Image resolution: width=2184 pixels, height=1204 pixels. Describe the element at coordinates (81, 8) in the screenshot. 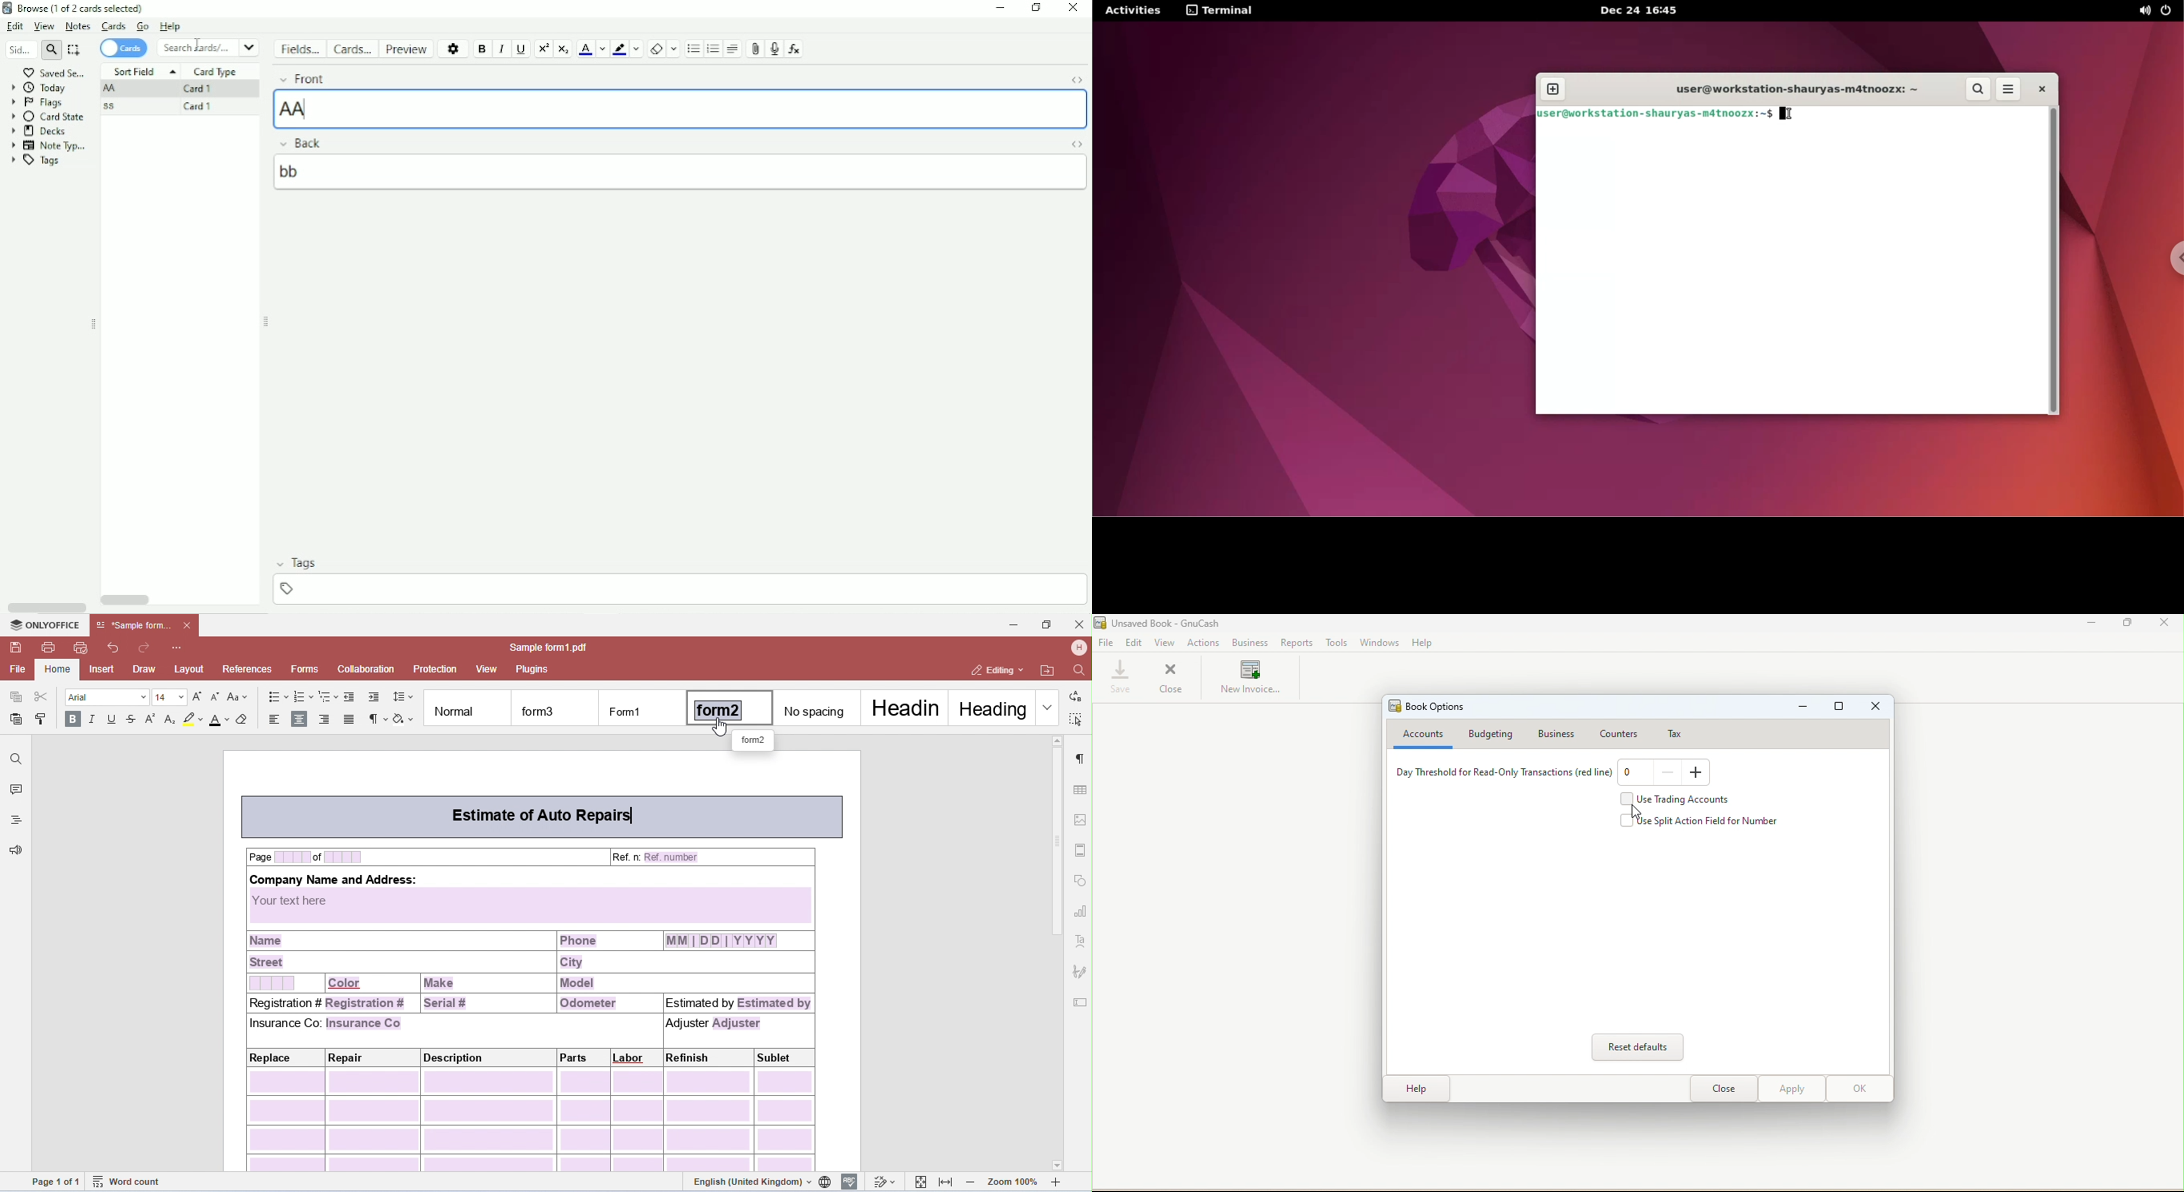

I see `Browse` at that location.